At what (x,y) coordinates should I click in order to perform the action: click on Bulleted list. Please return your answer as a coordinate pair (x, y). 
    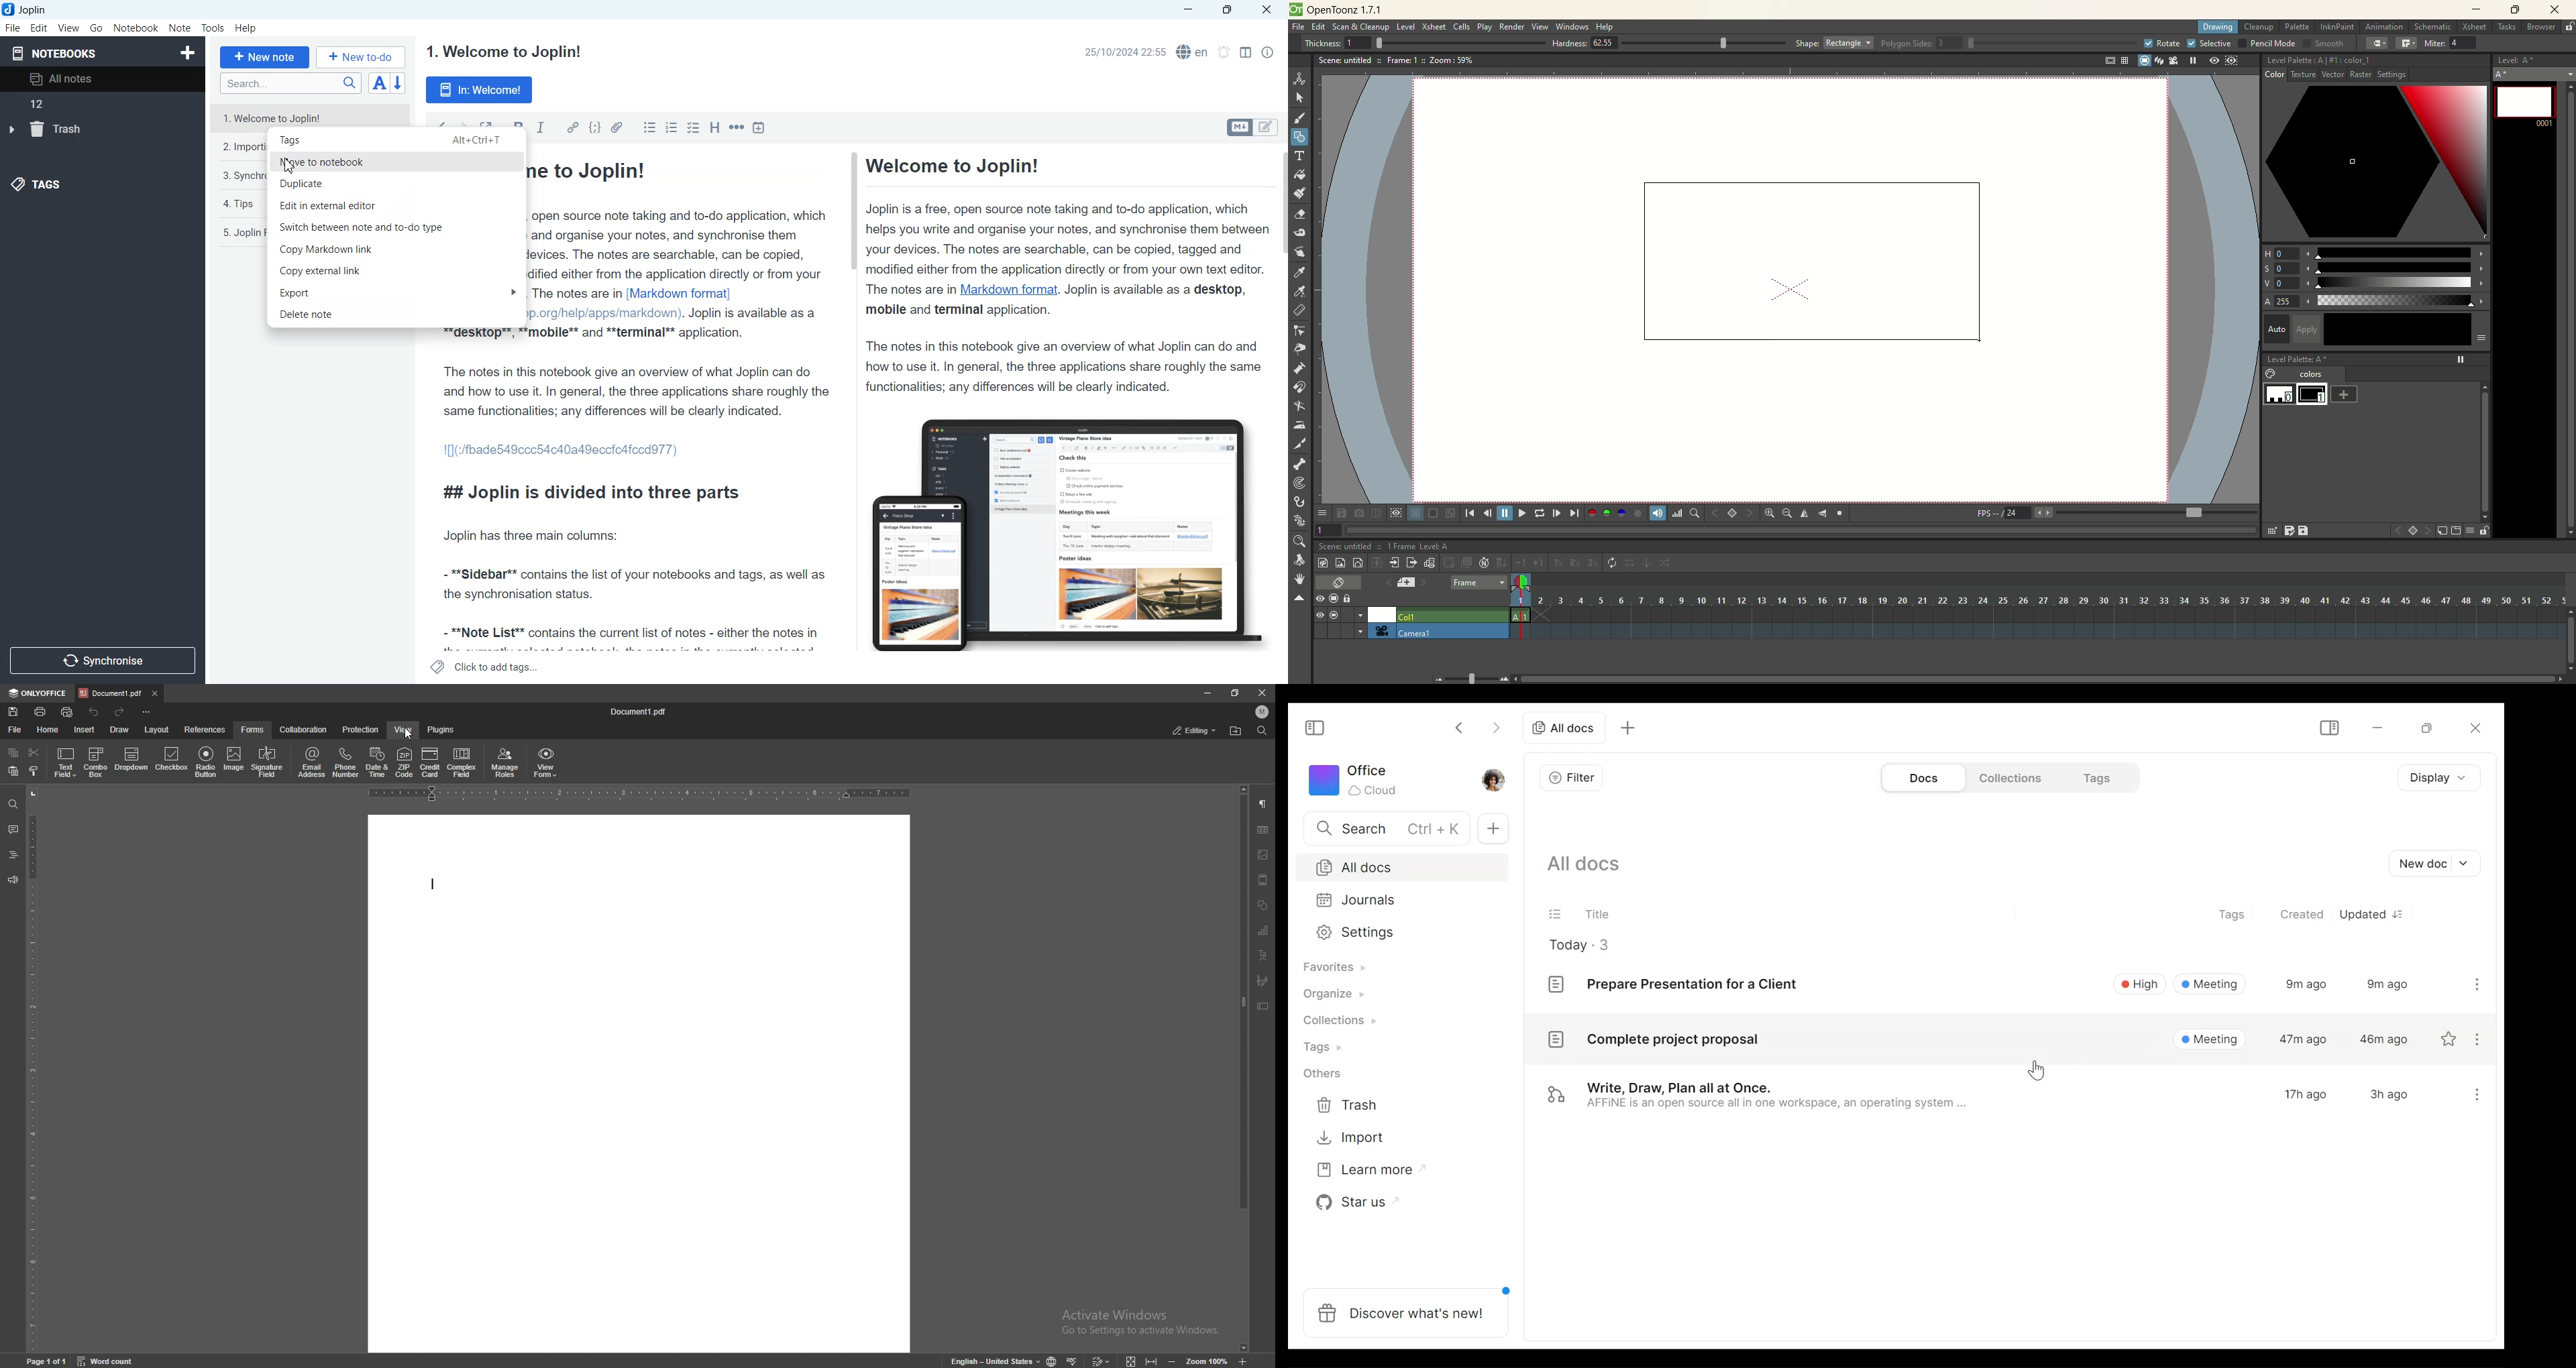
    Looking at the image, I should click on (649, 127).